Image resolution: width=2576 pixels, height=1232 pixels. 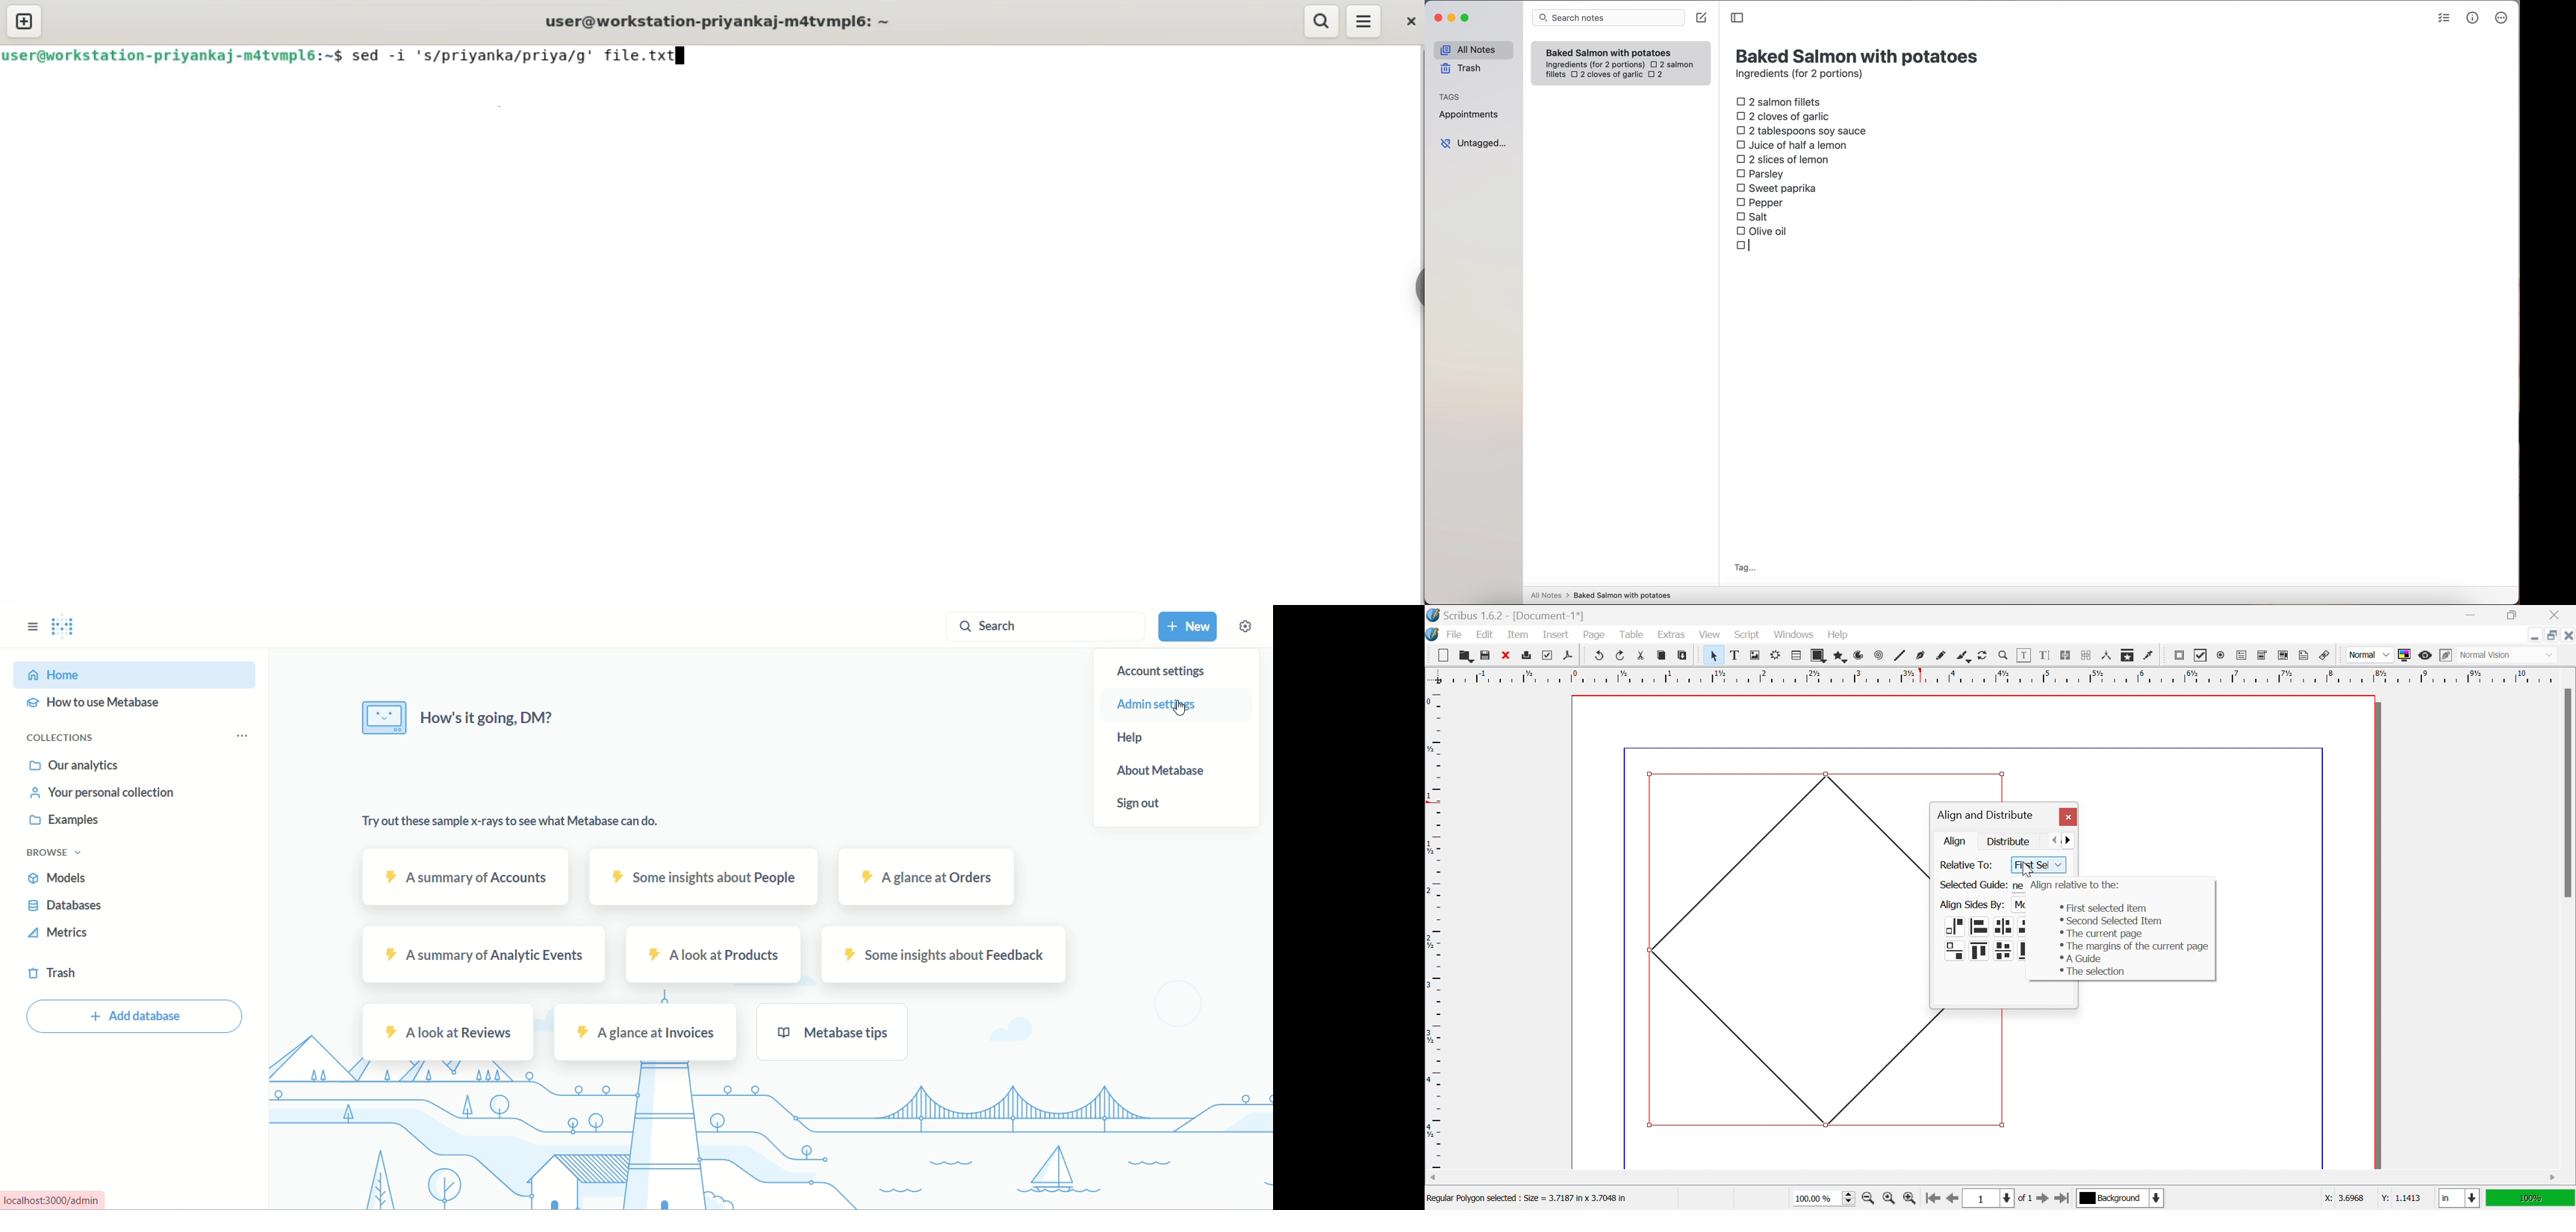 I want to click on Eye dropper, so click(x=2150, y=655).